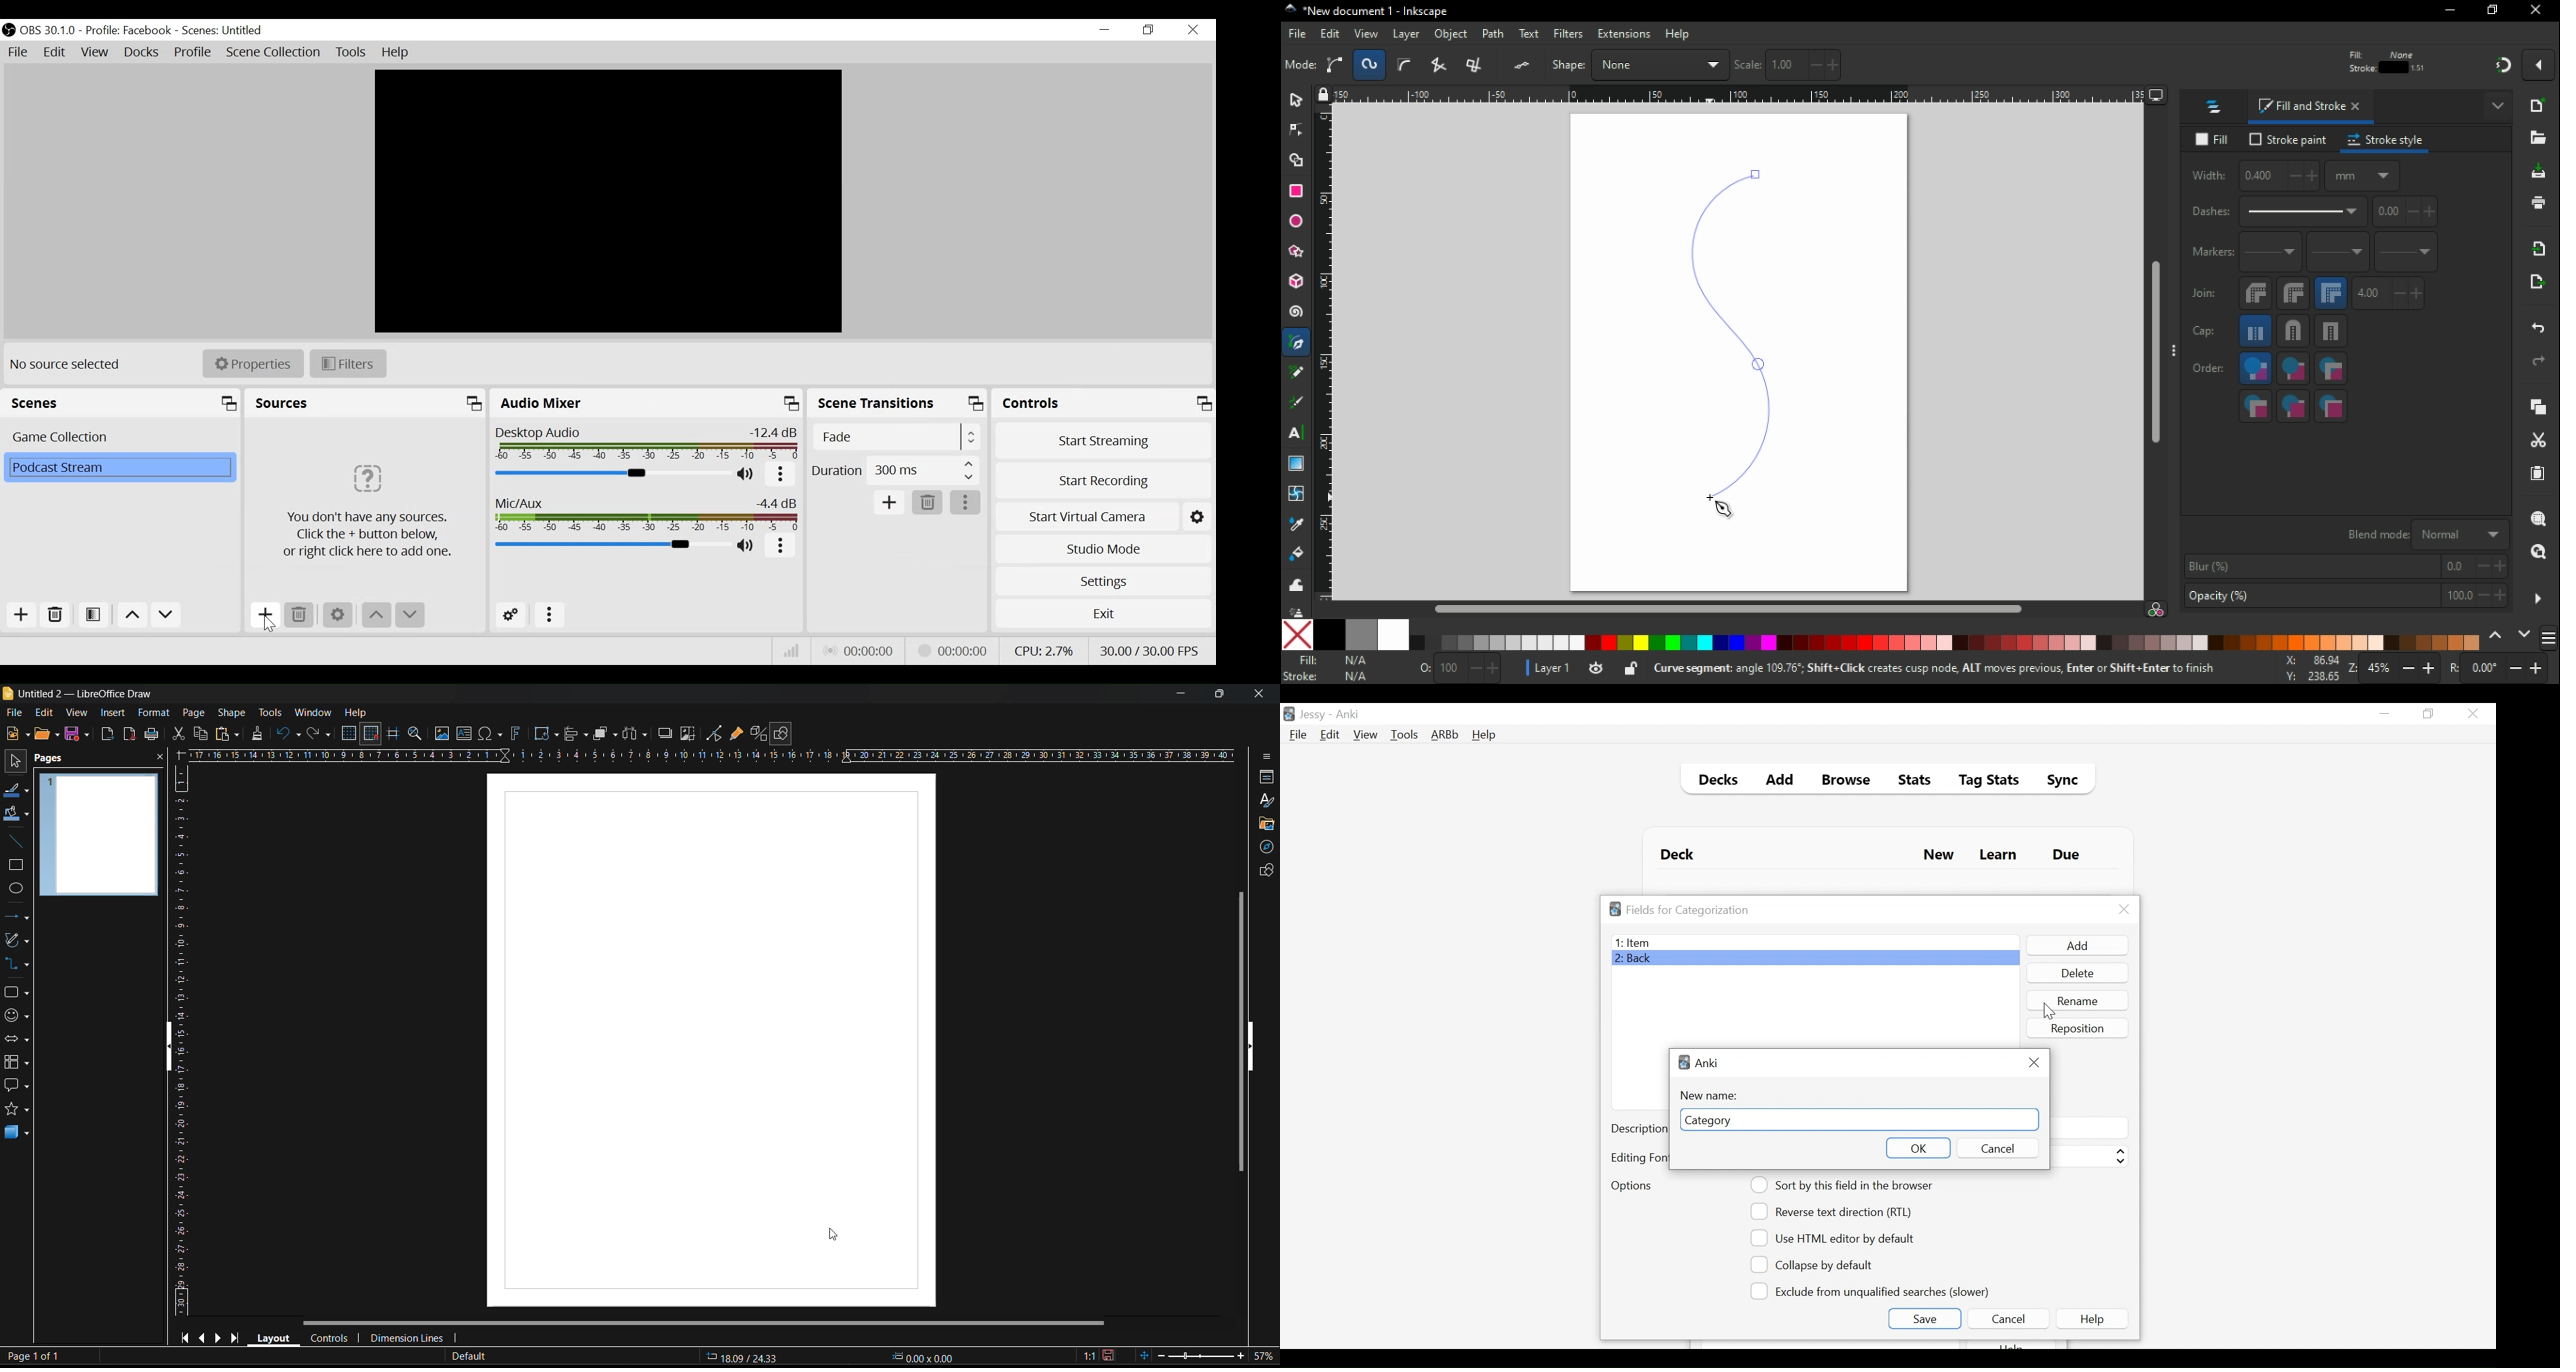 The image size is (2576, 1372). Describe the element at coordinates (1680, 855) in the screenshot. I see `Deck` at that location.